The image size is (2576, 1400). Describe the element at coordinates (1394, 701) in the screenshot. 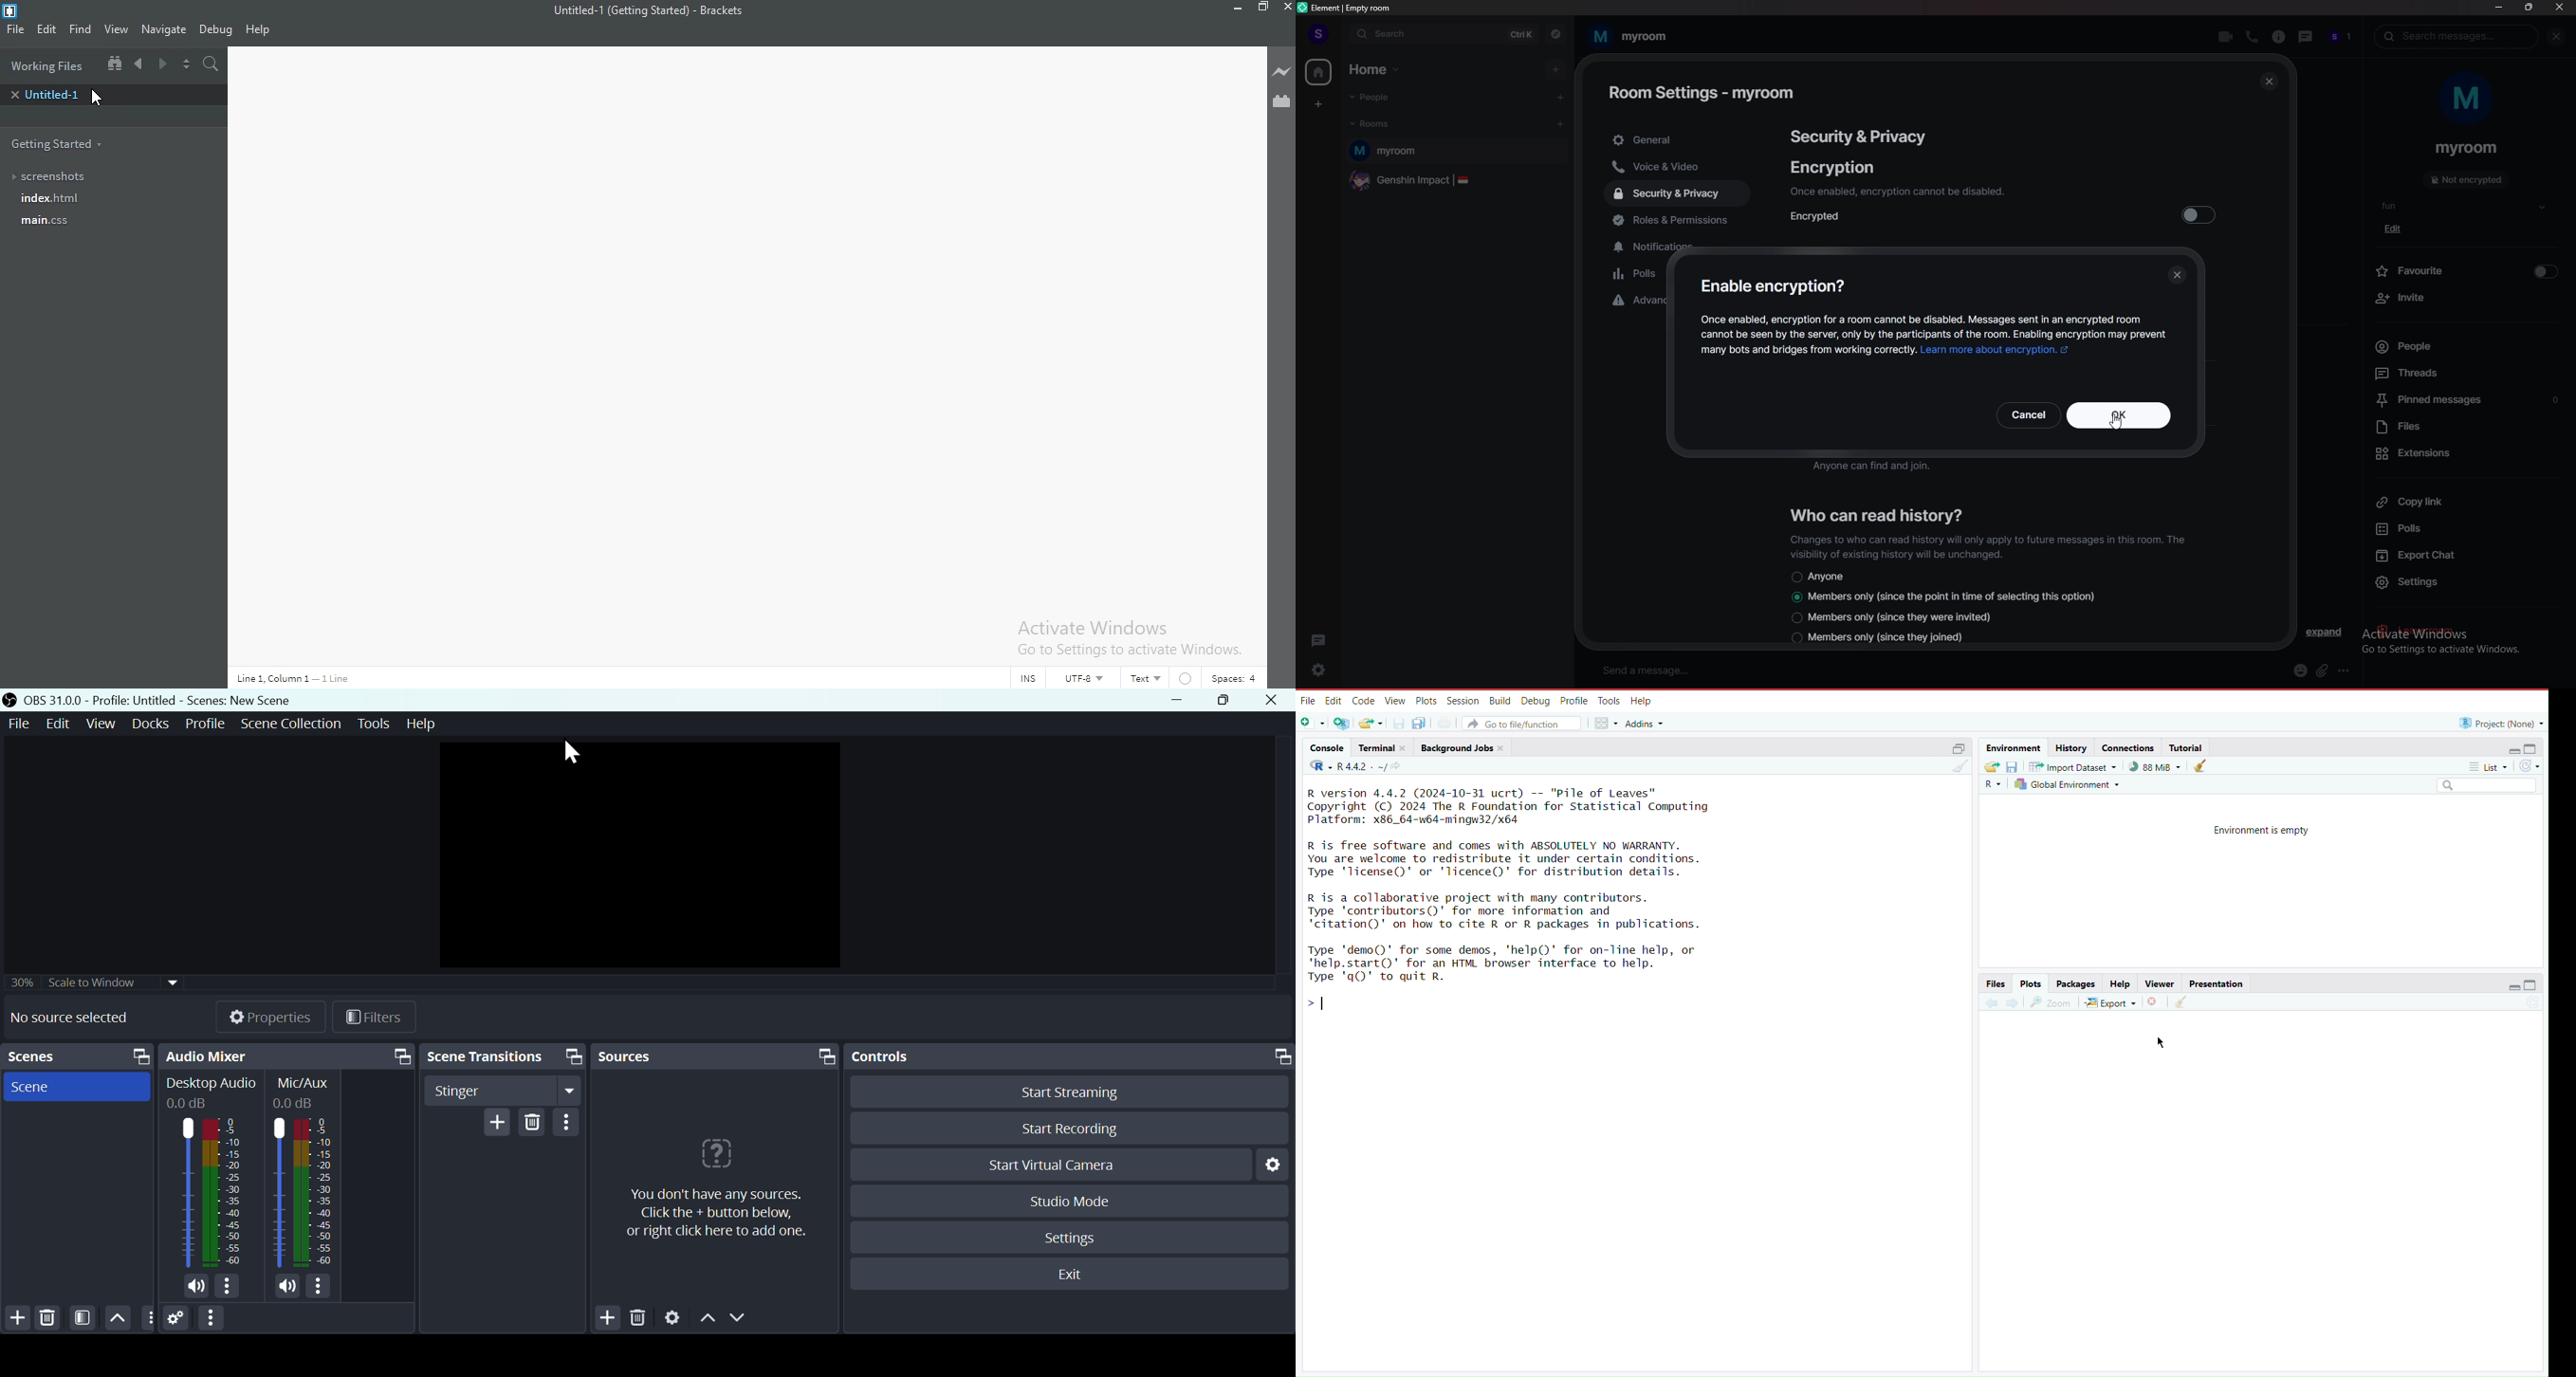

I see `View` at that location.